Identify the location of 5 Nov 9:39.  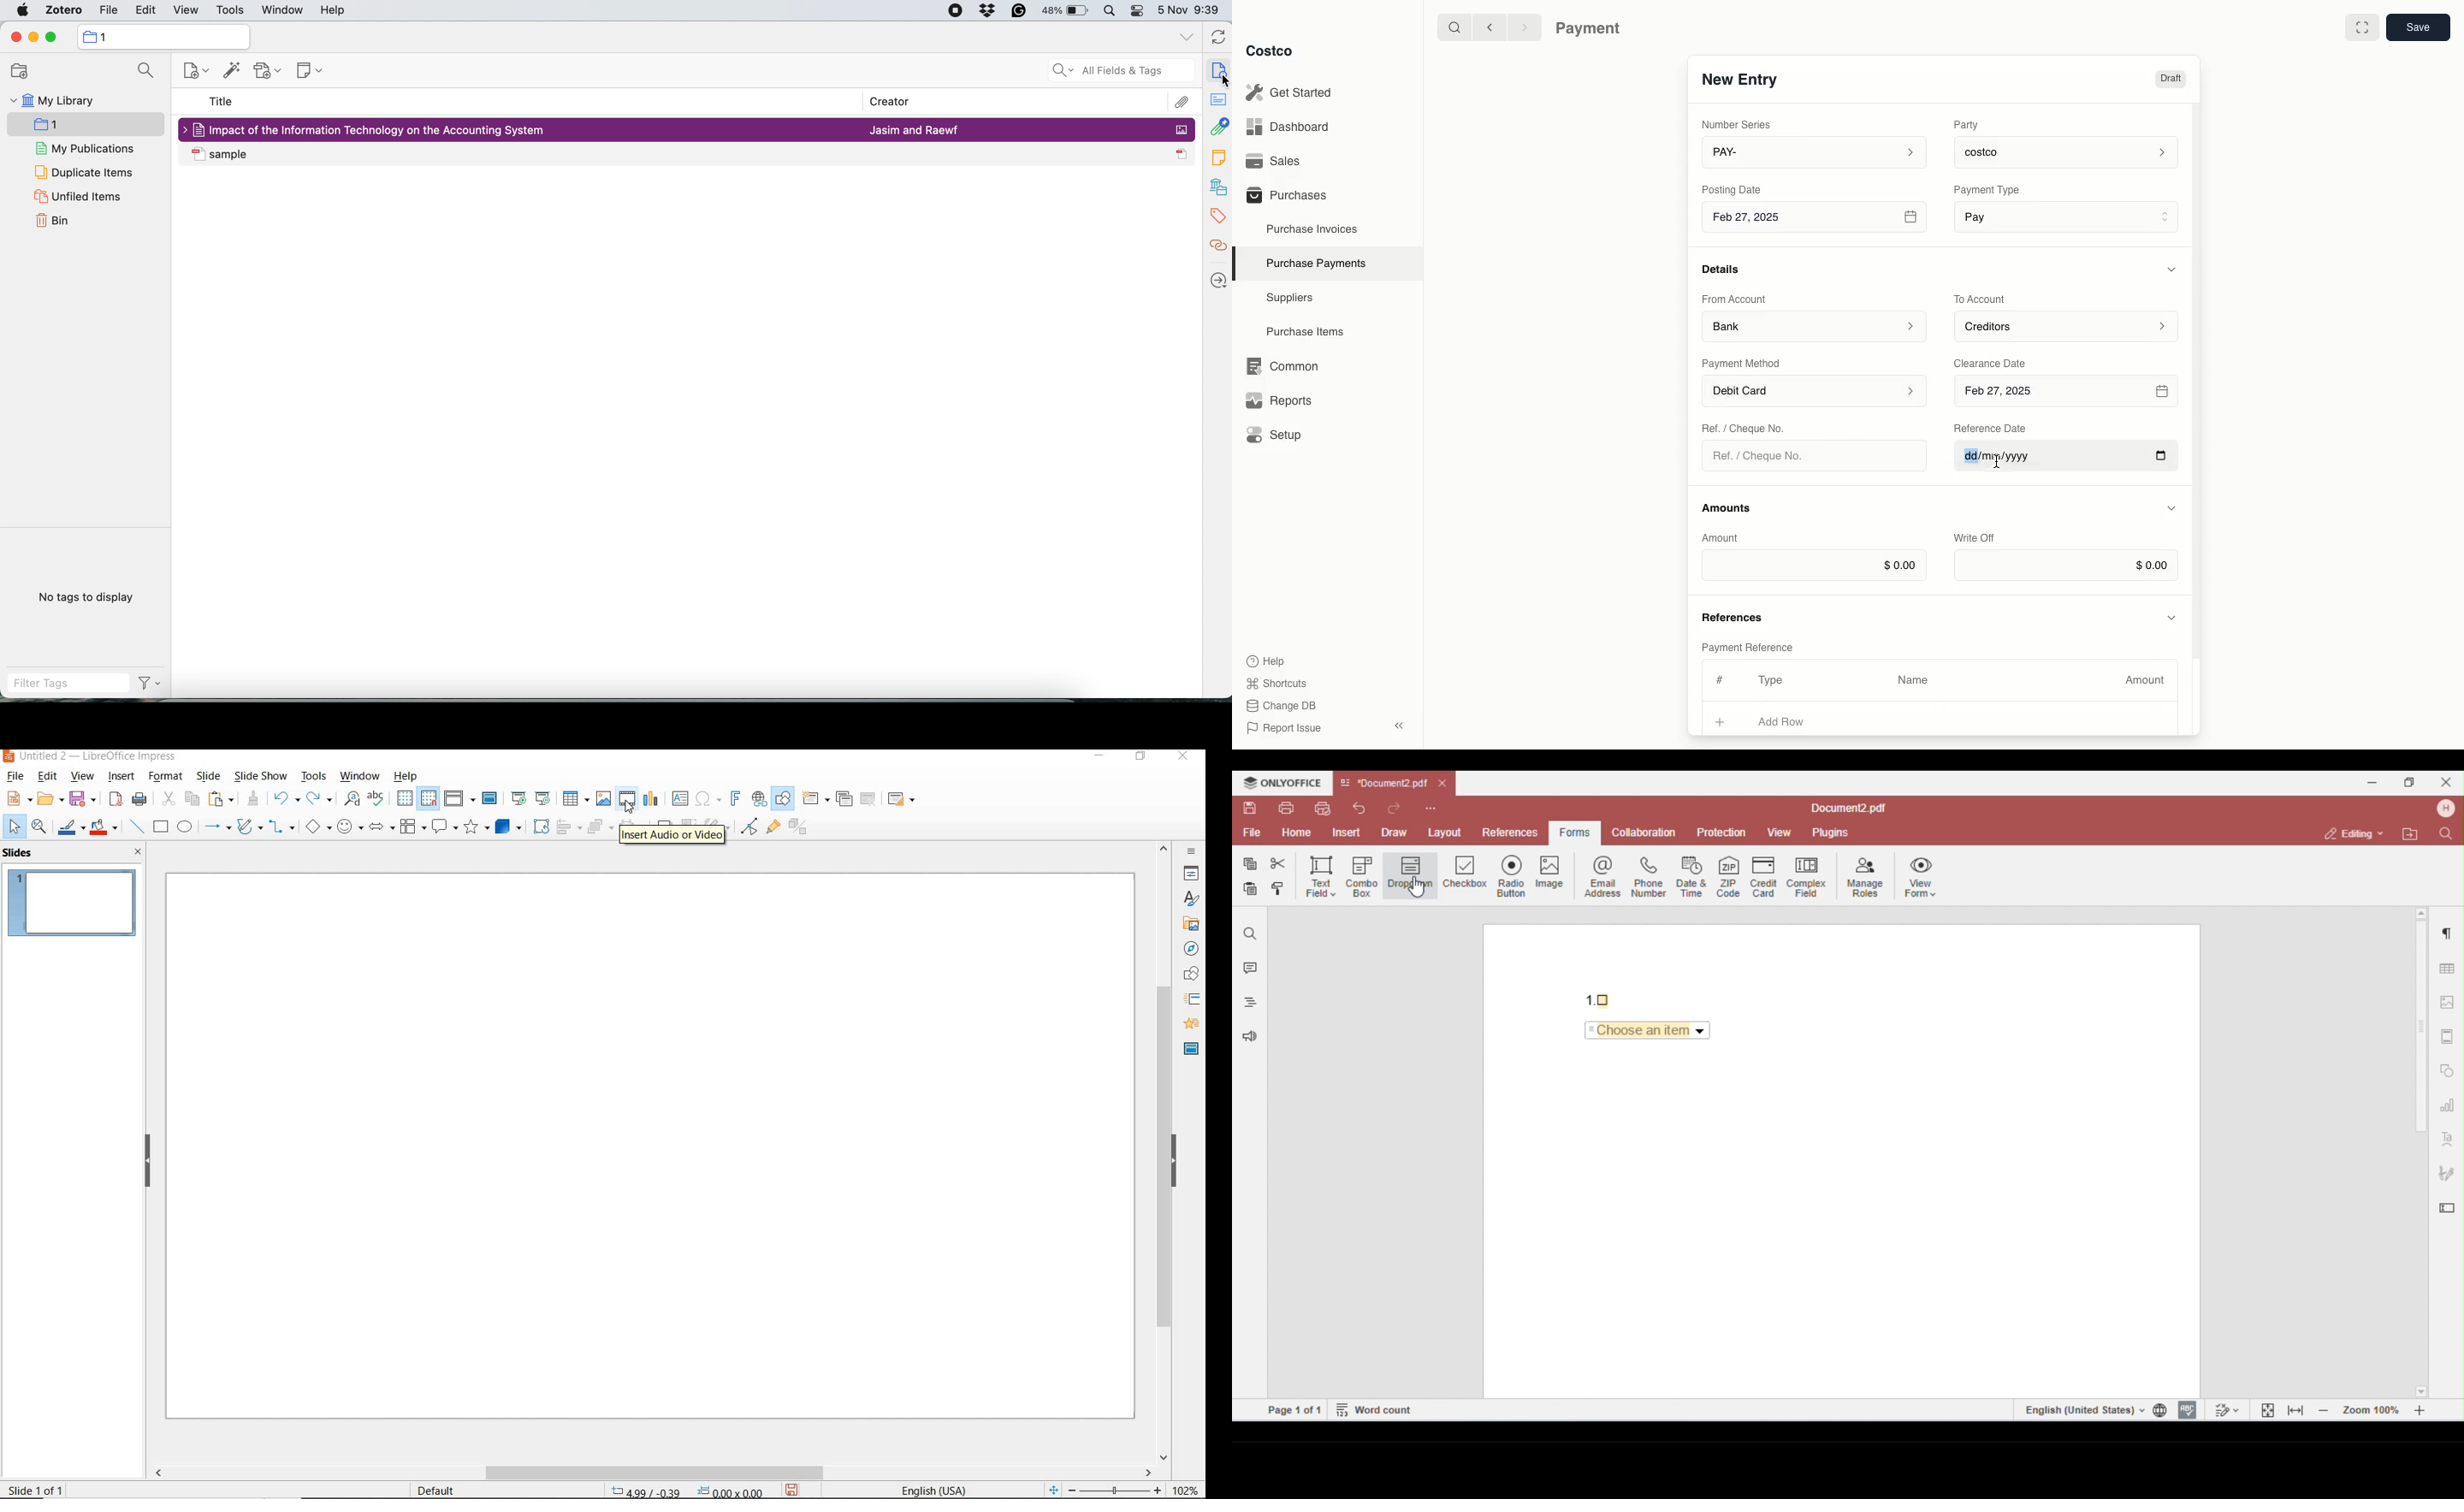
(1190, 9).